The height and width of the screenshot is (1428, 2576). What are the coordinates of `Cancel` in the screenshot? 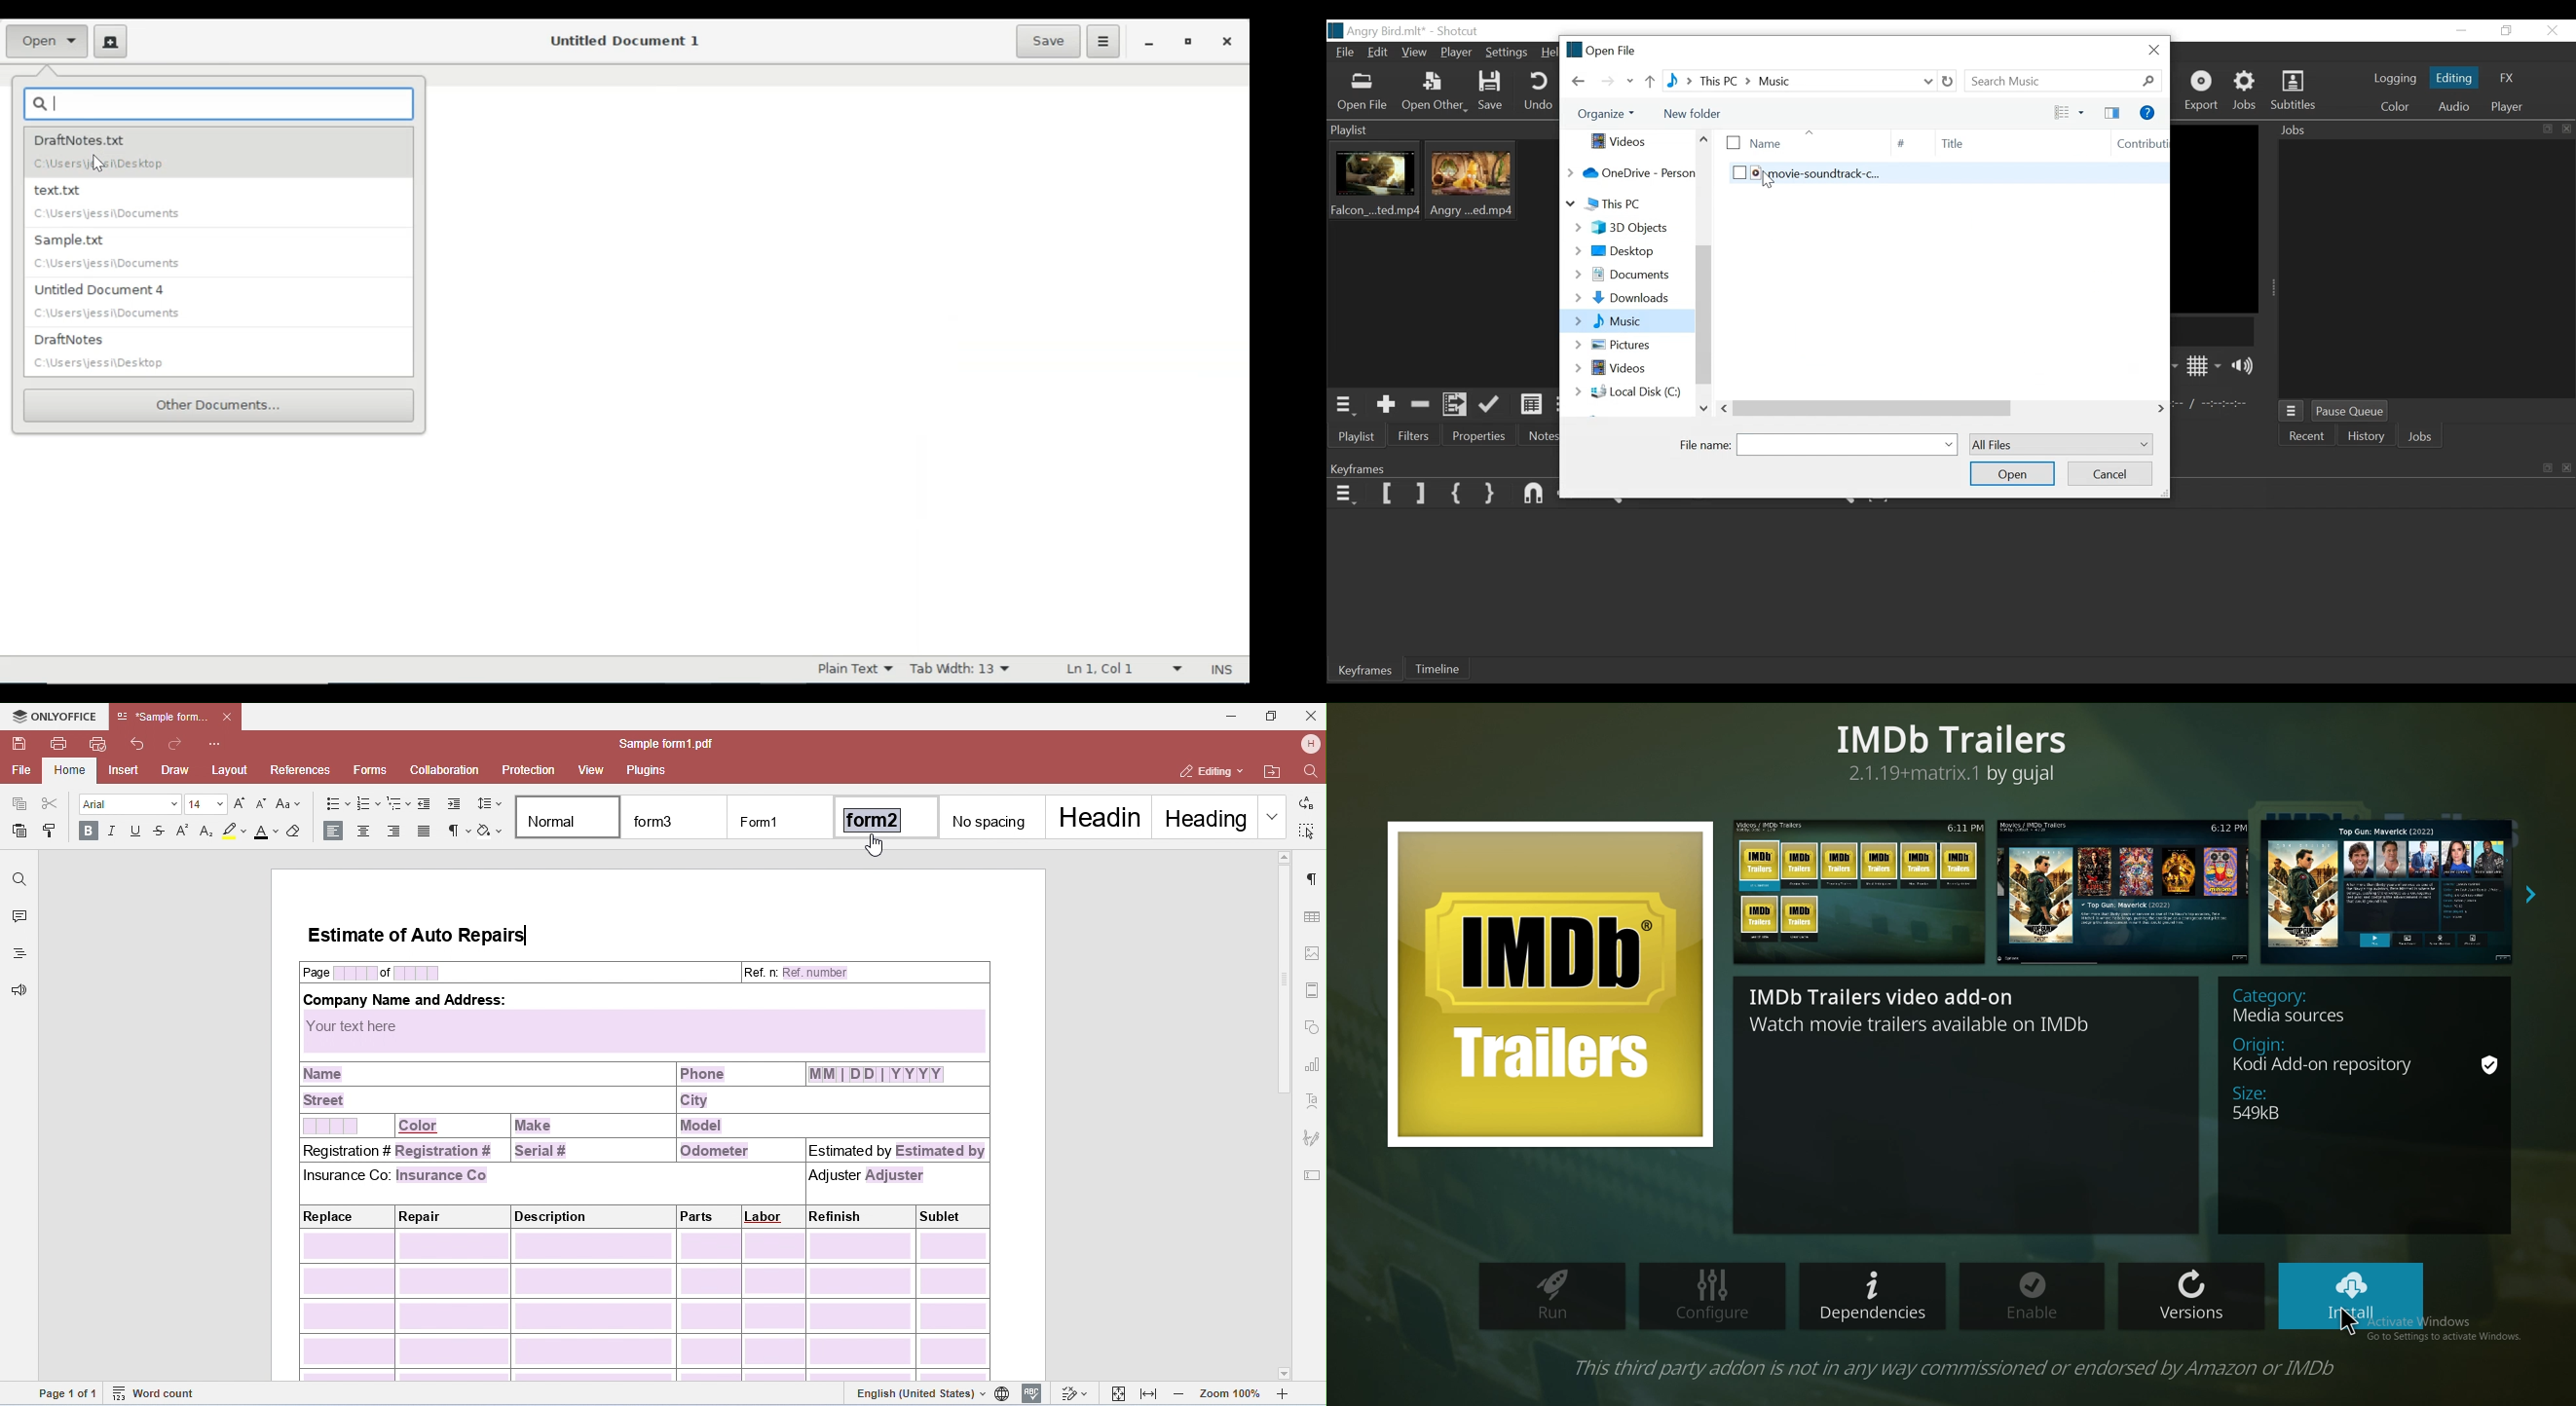 It's located at (2110, 473).